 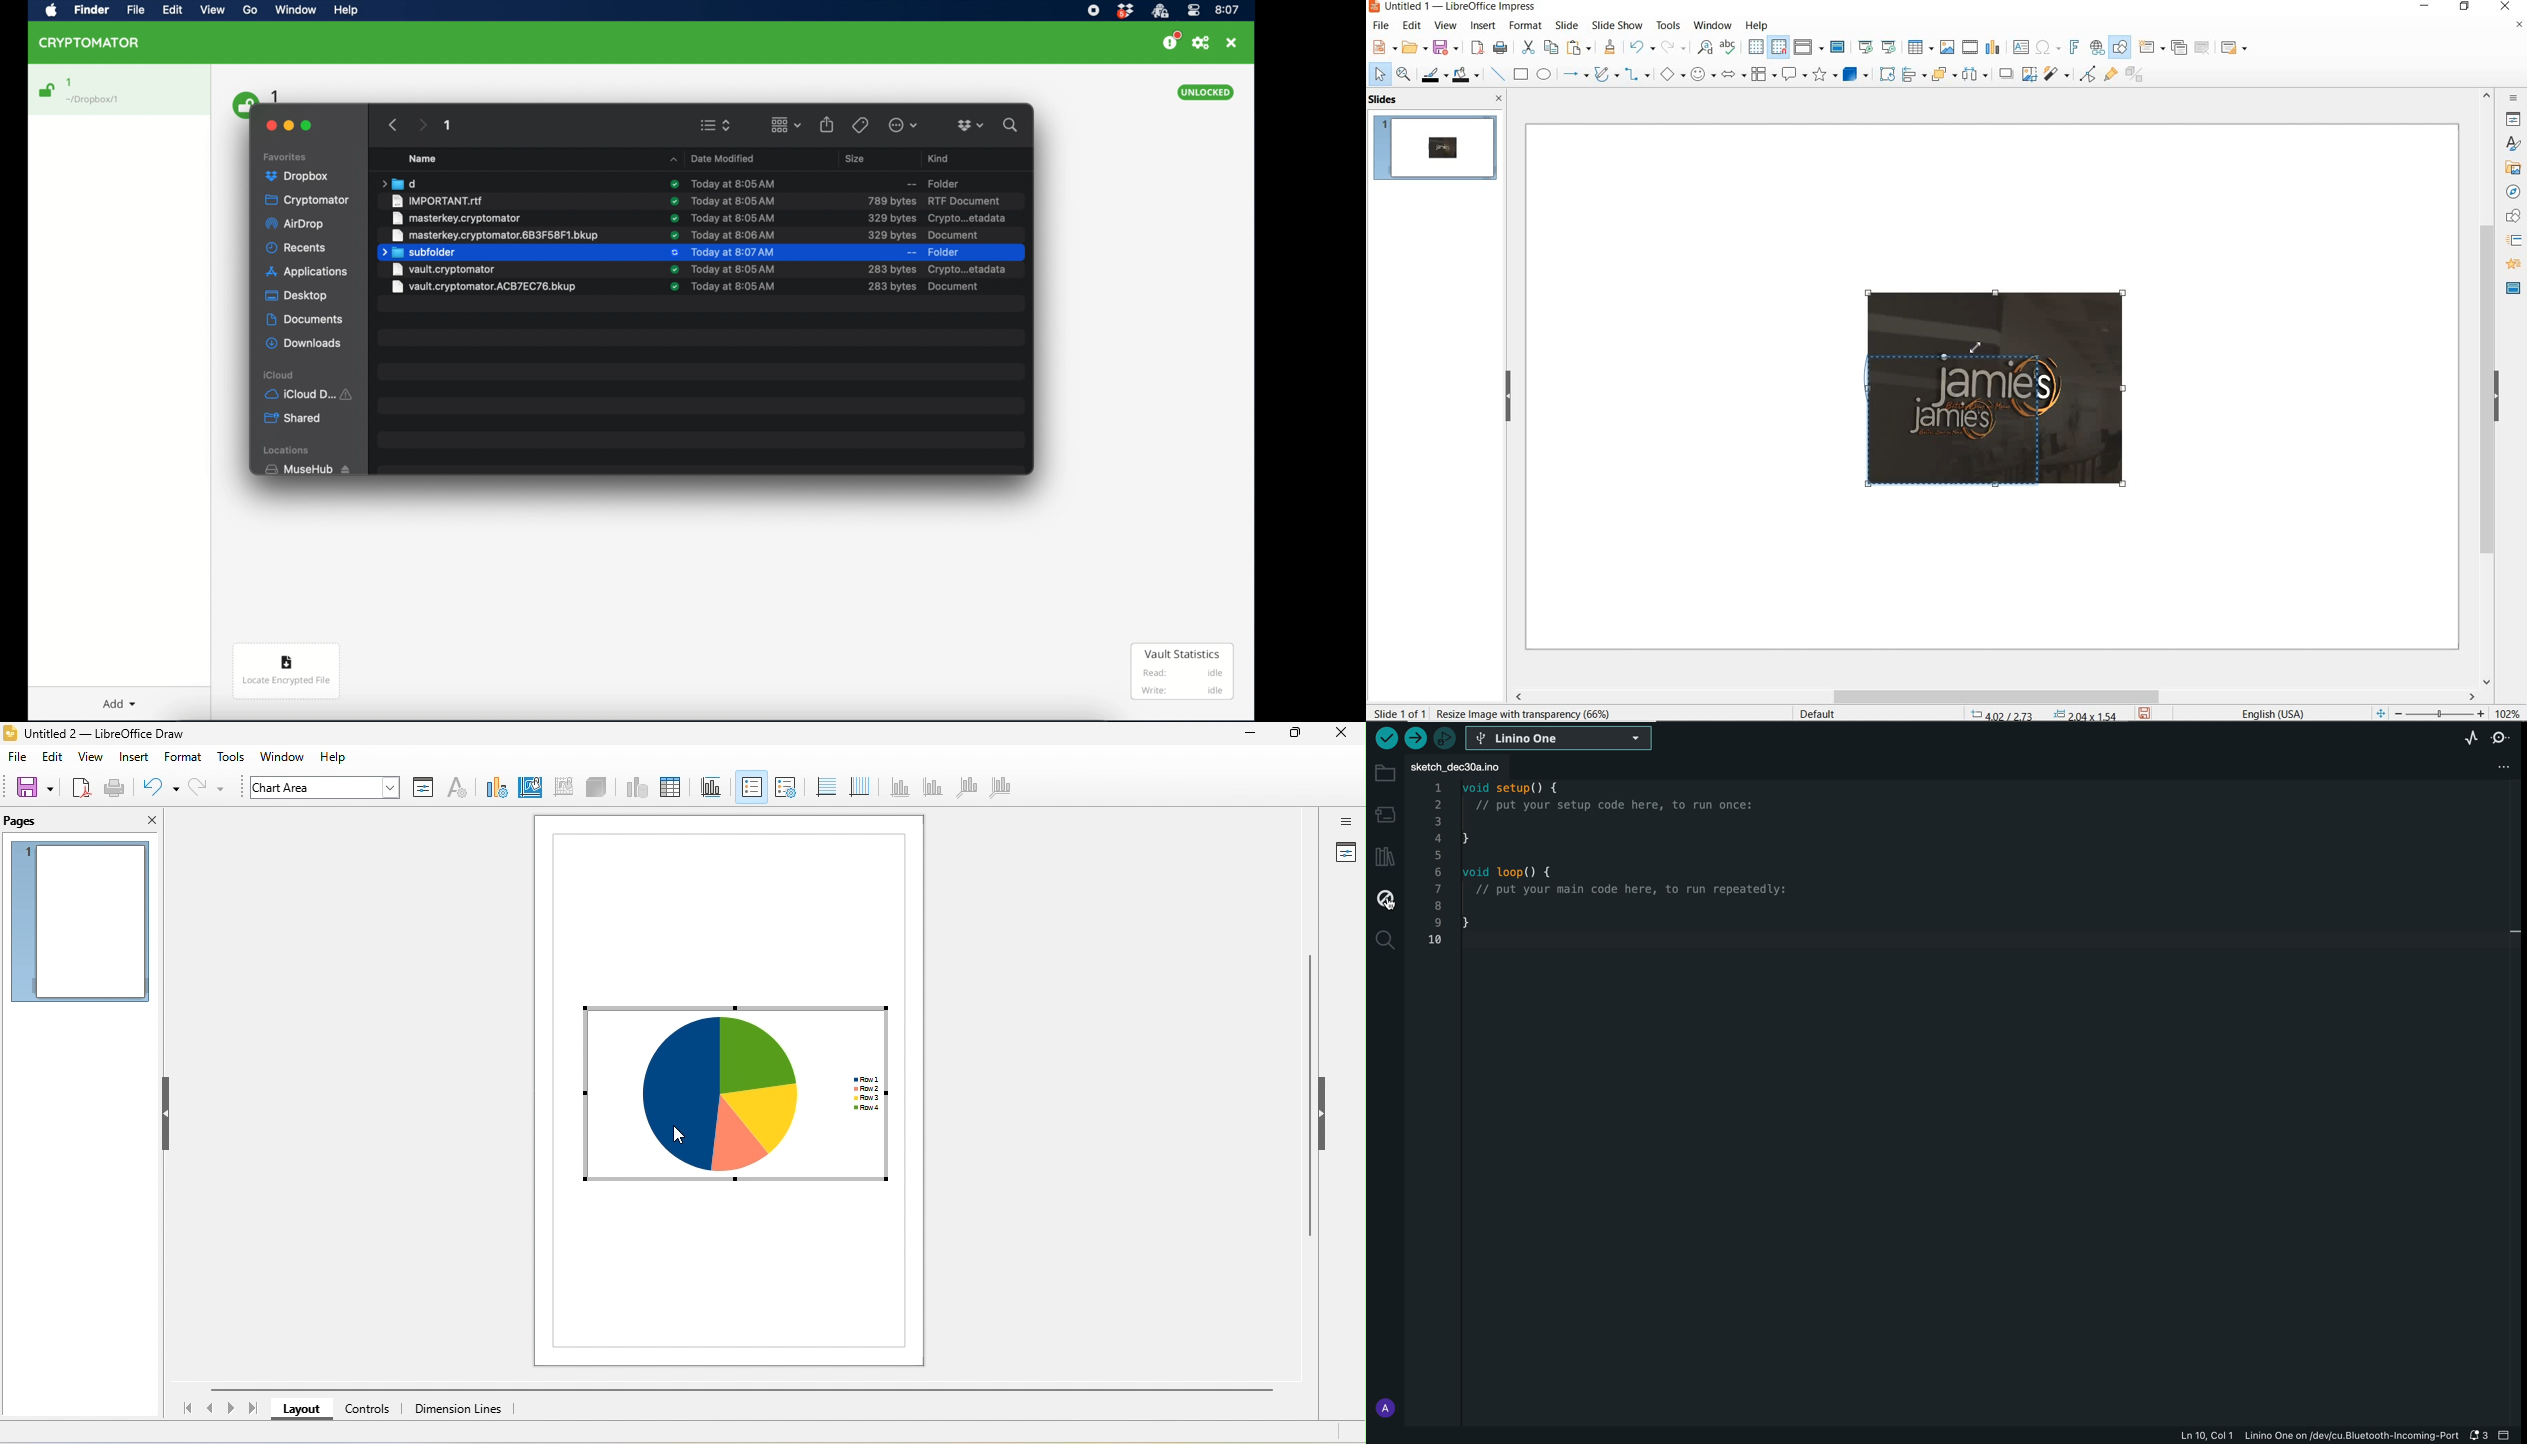 What do you see at coordinates (751, 787) in the screenshot?
I see `legend on/ off` at bounding box center [751, 787].